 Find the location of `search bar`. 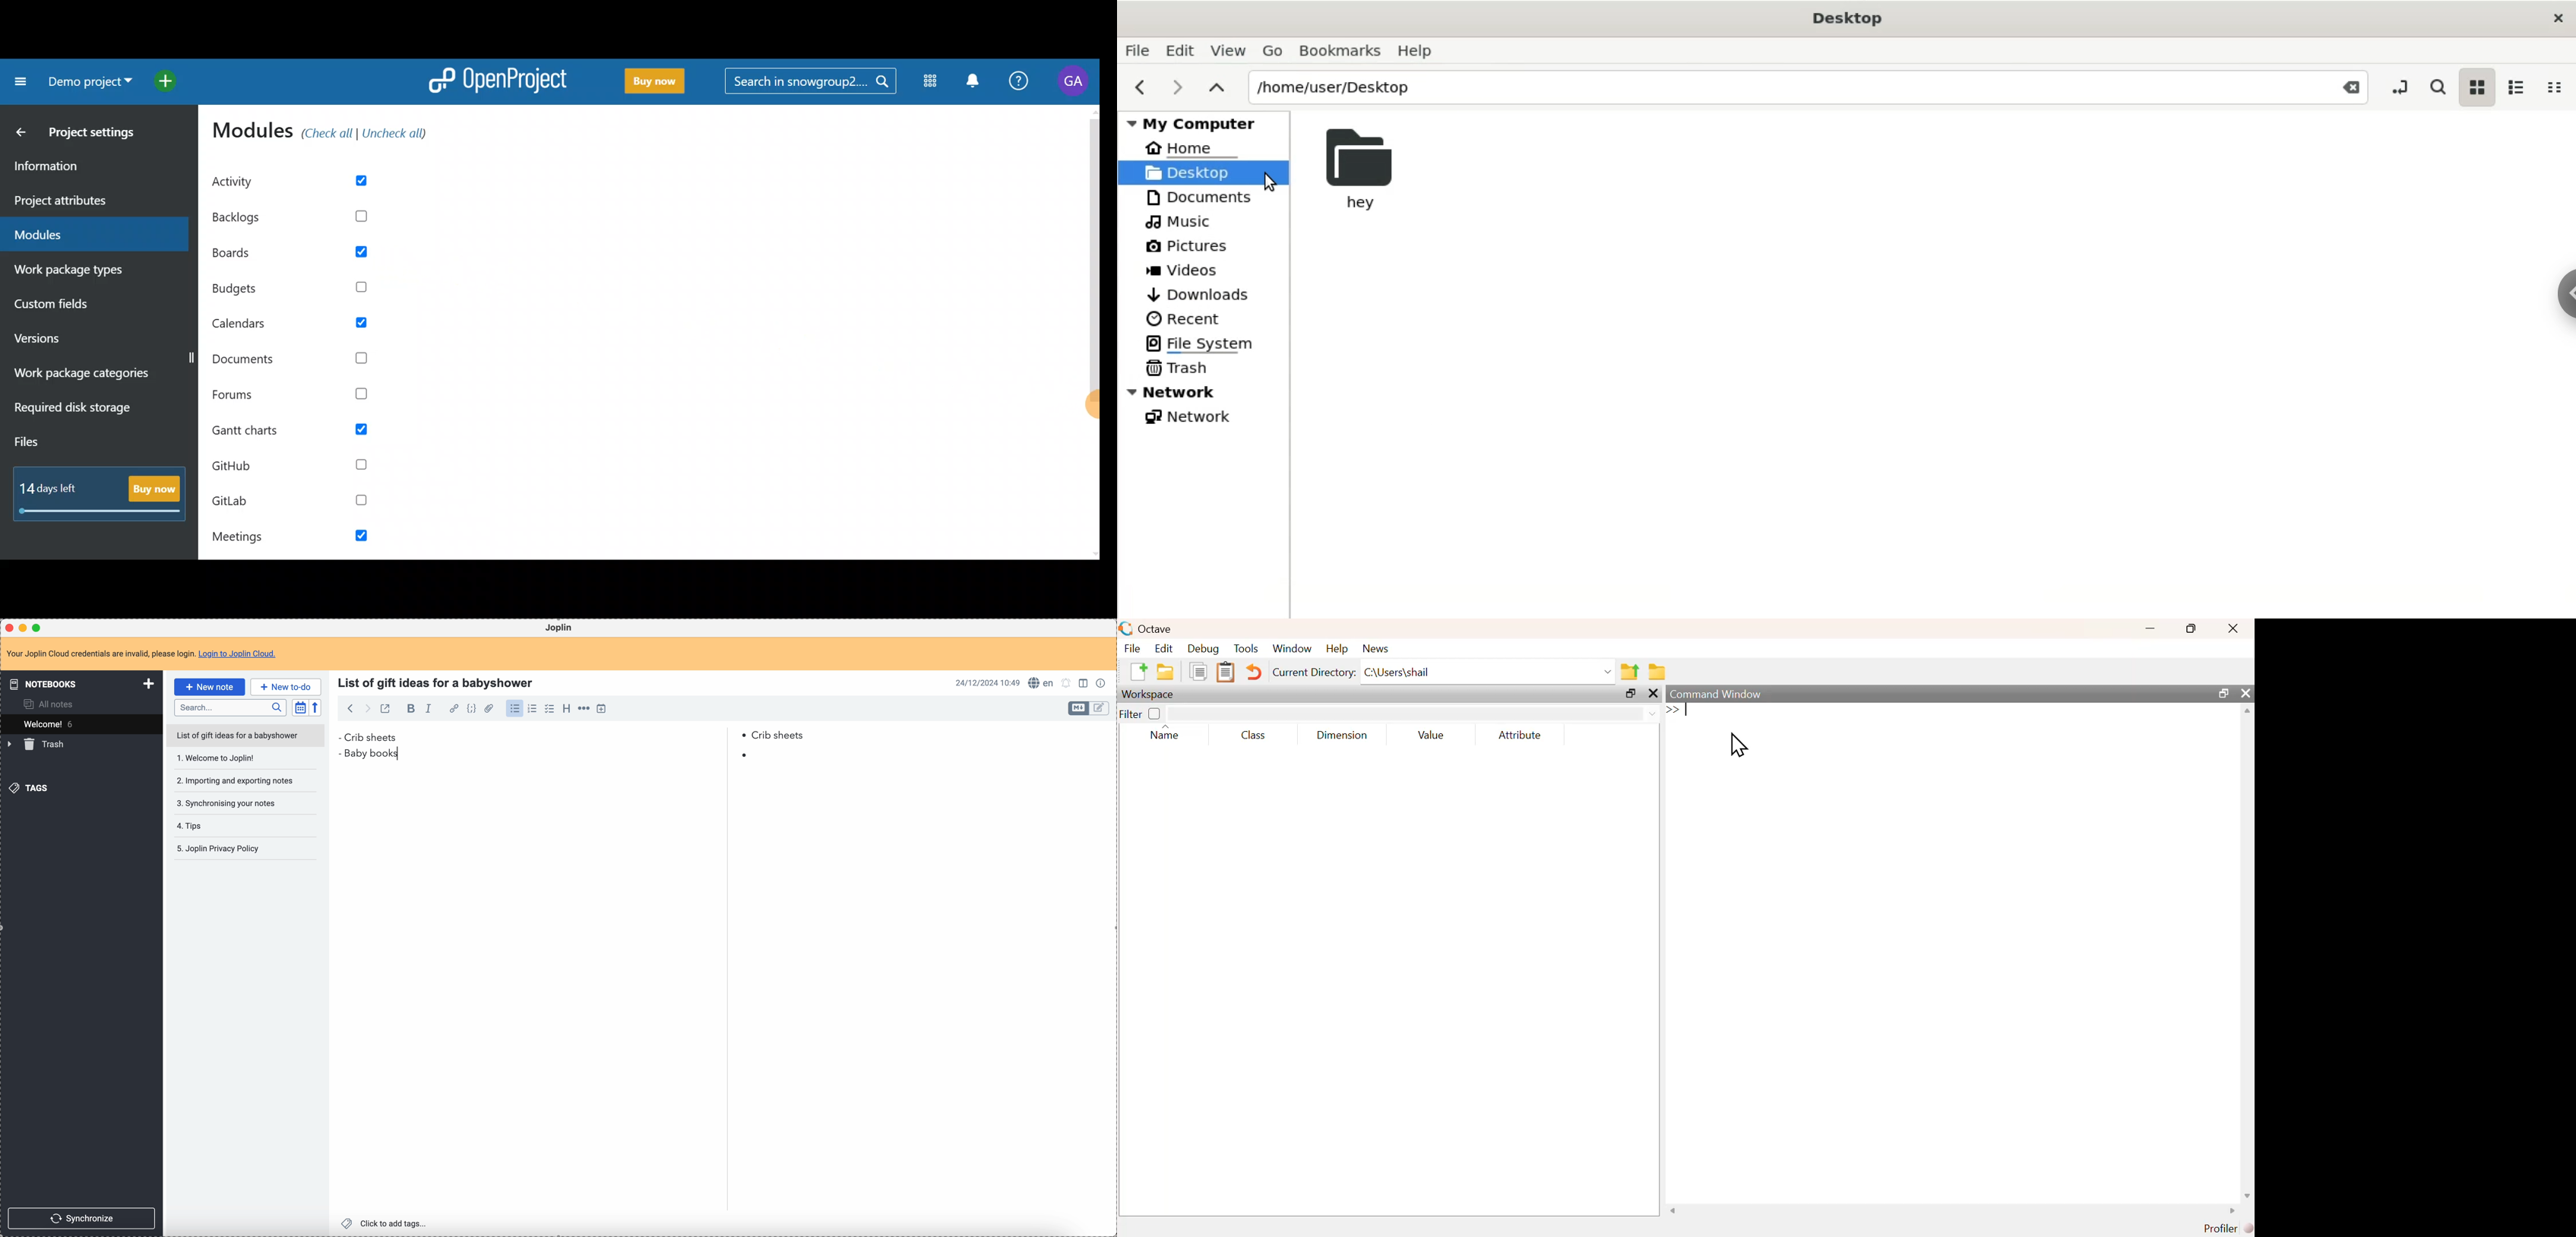

search bar is located at coordinates (230, 708).